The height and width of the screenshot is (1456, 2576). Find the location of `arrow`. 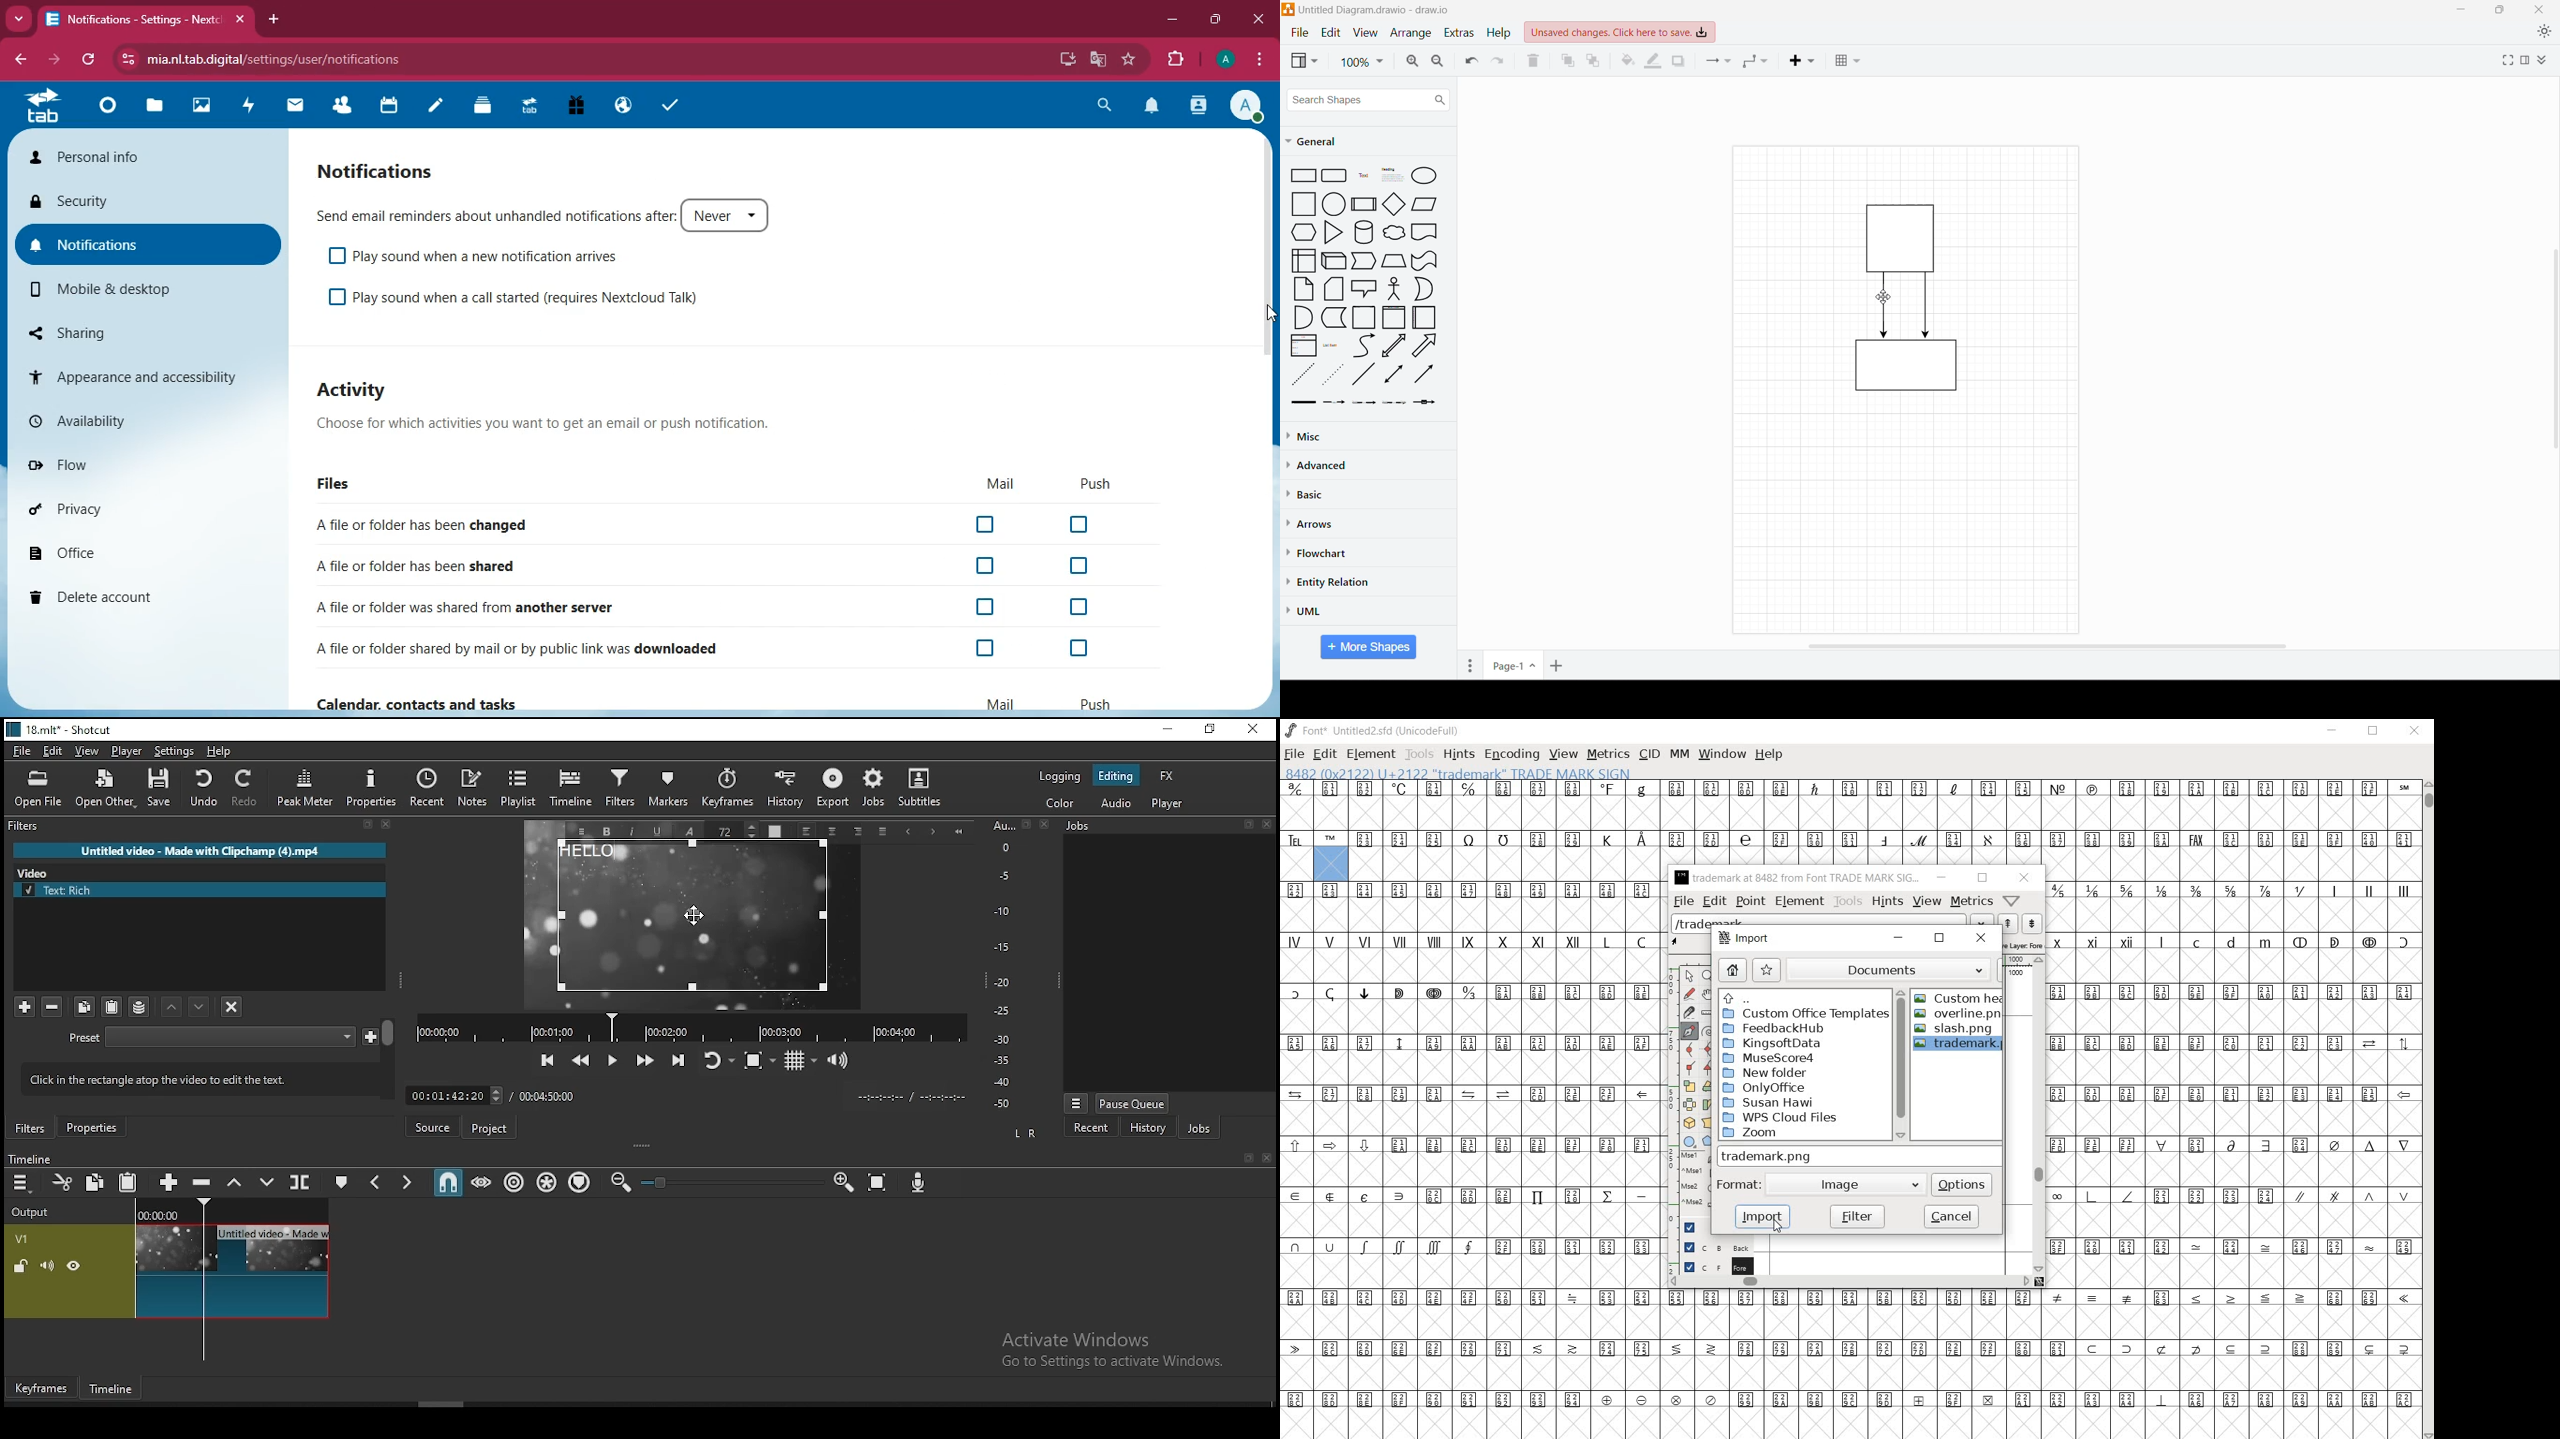

arrow is located at coordinates (1425, 345).